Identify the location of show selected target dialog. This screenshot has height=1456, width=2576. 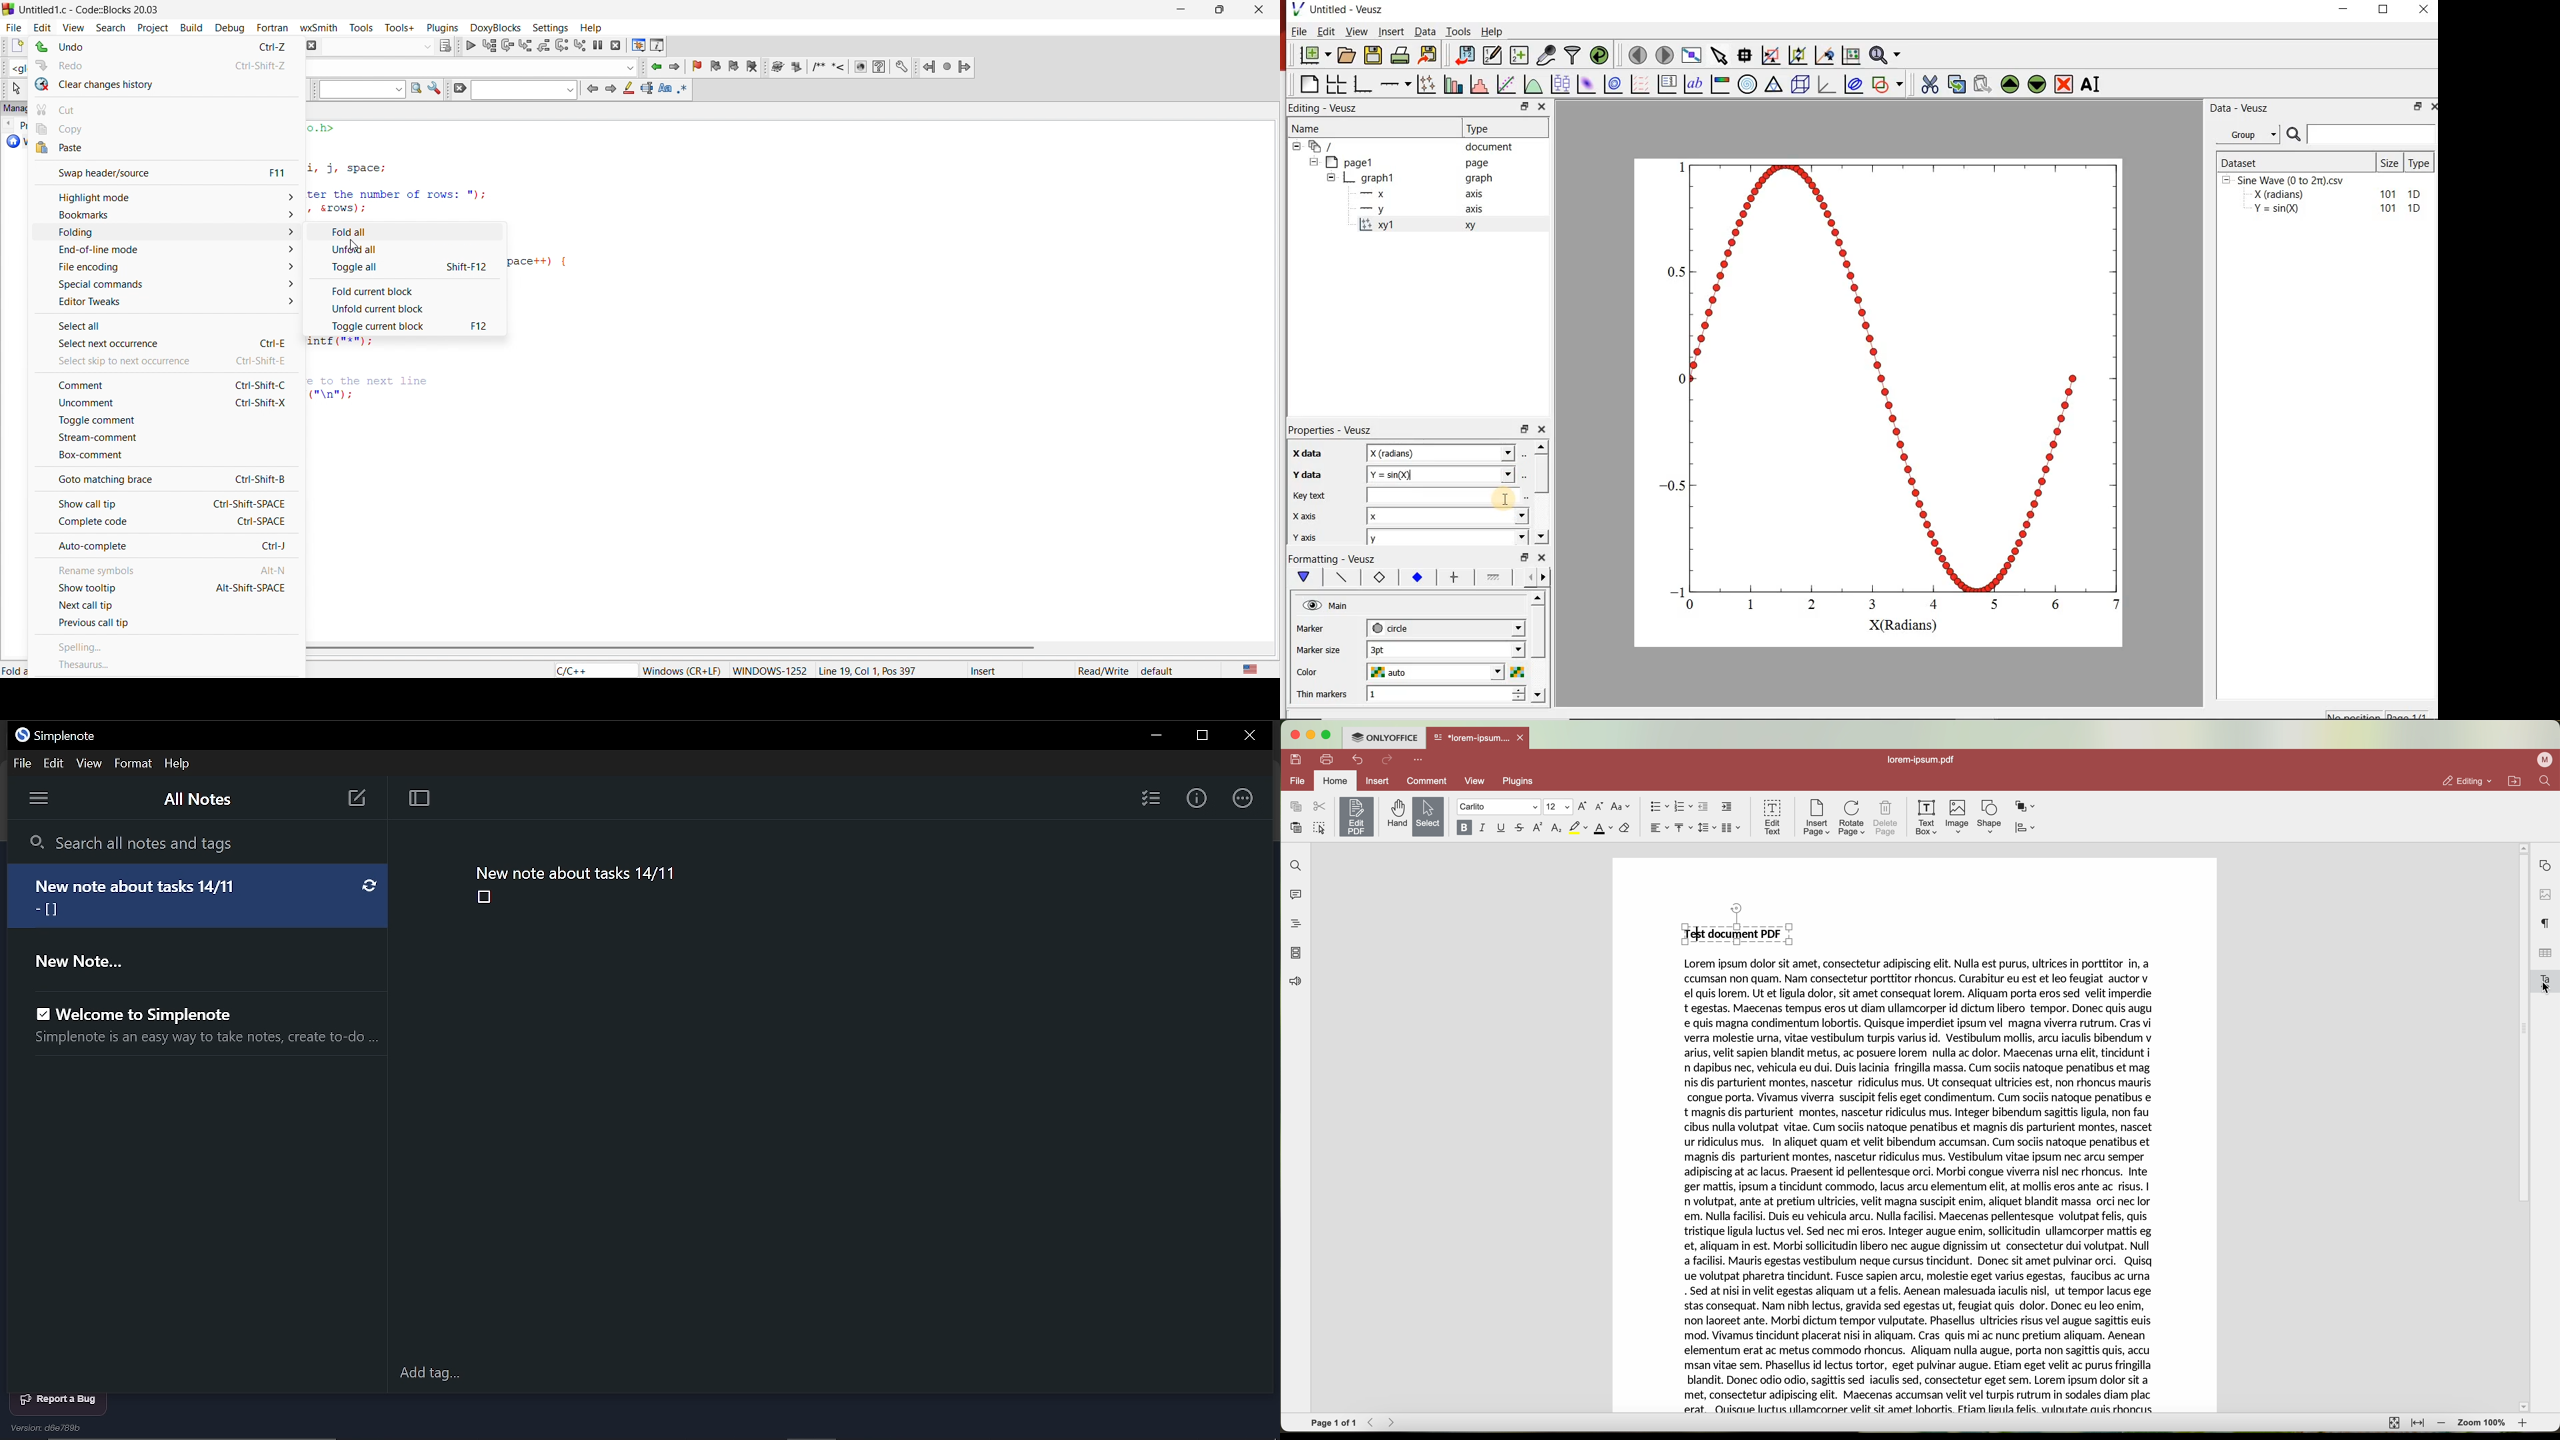
(443, 45).